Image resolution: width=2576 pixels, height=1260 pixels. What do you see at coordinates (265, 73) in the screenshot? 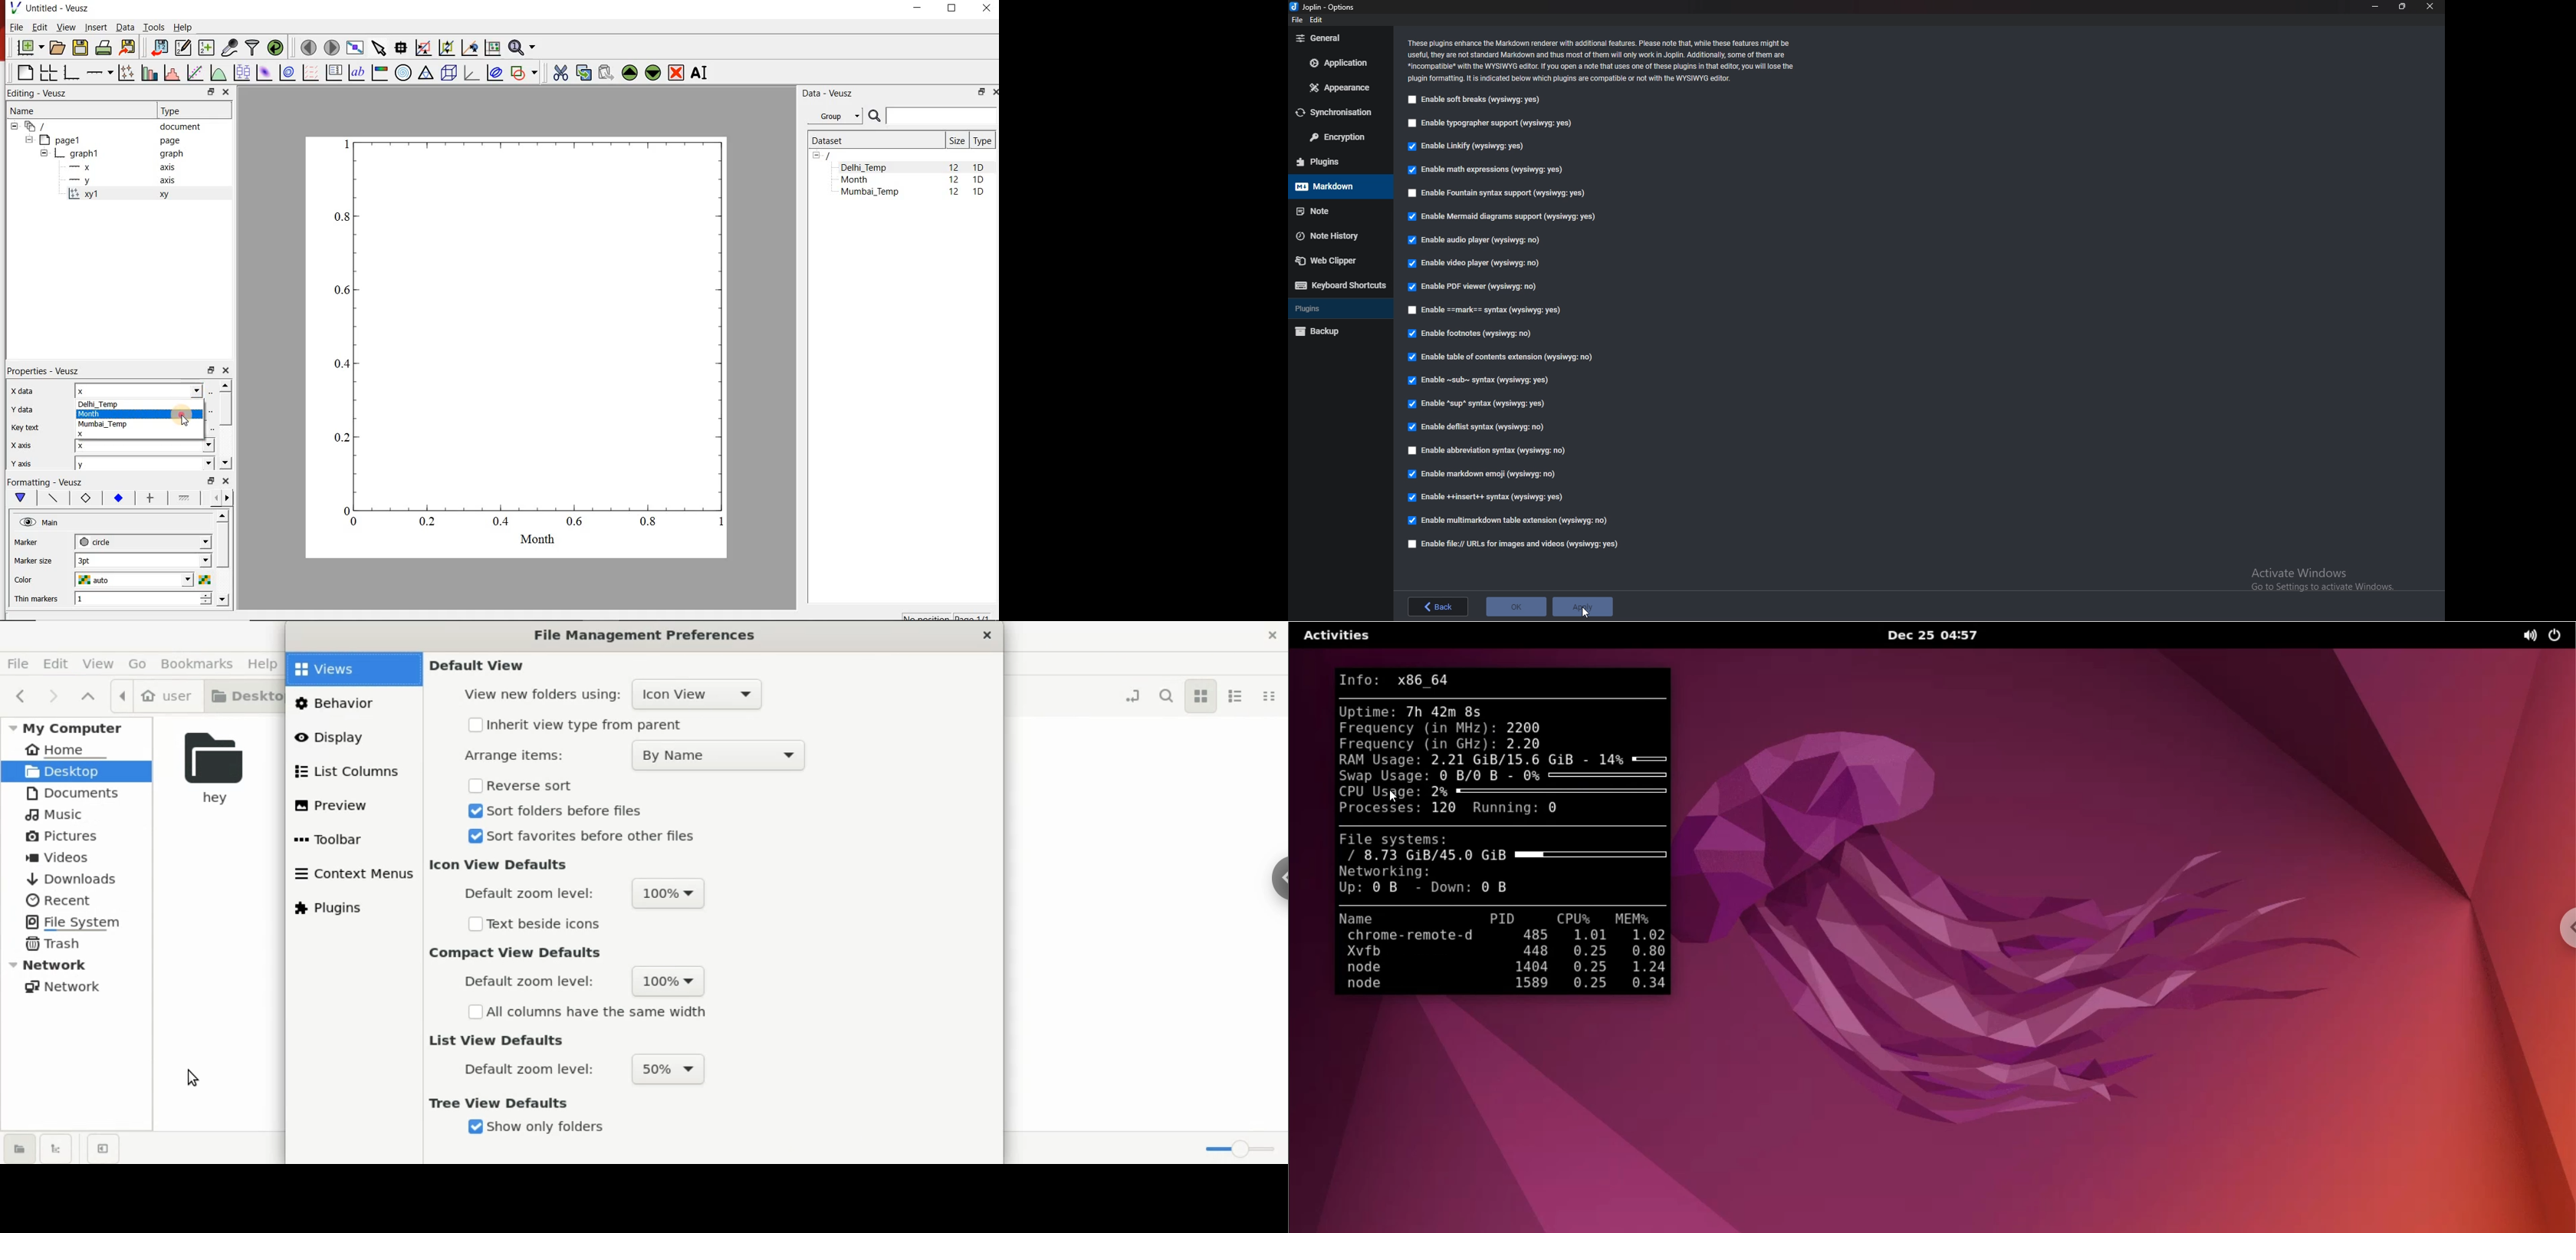
I see `plot a 2d dataset as an image` at bounding box center [265, 73].